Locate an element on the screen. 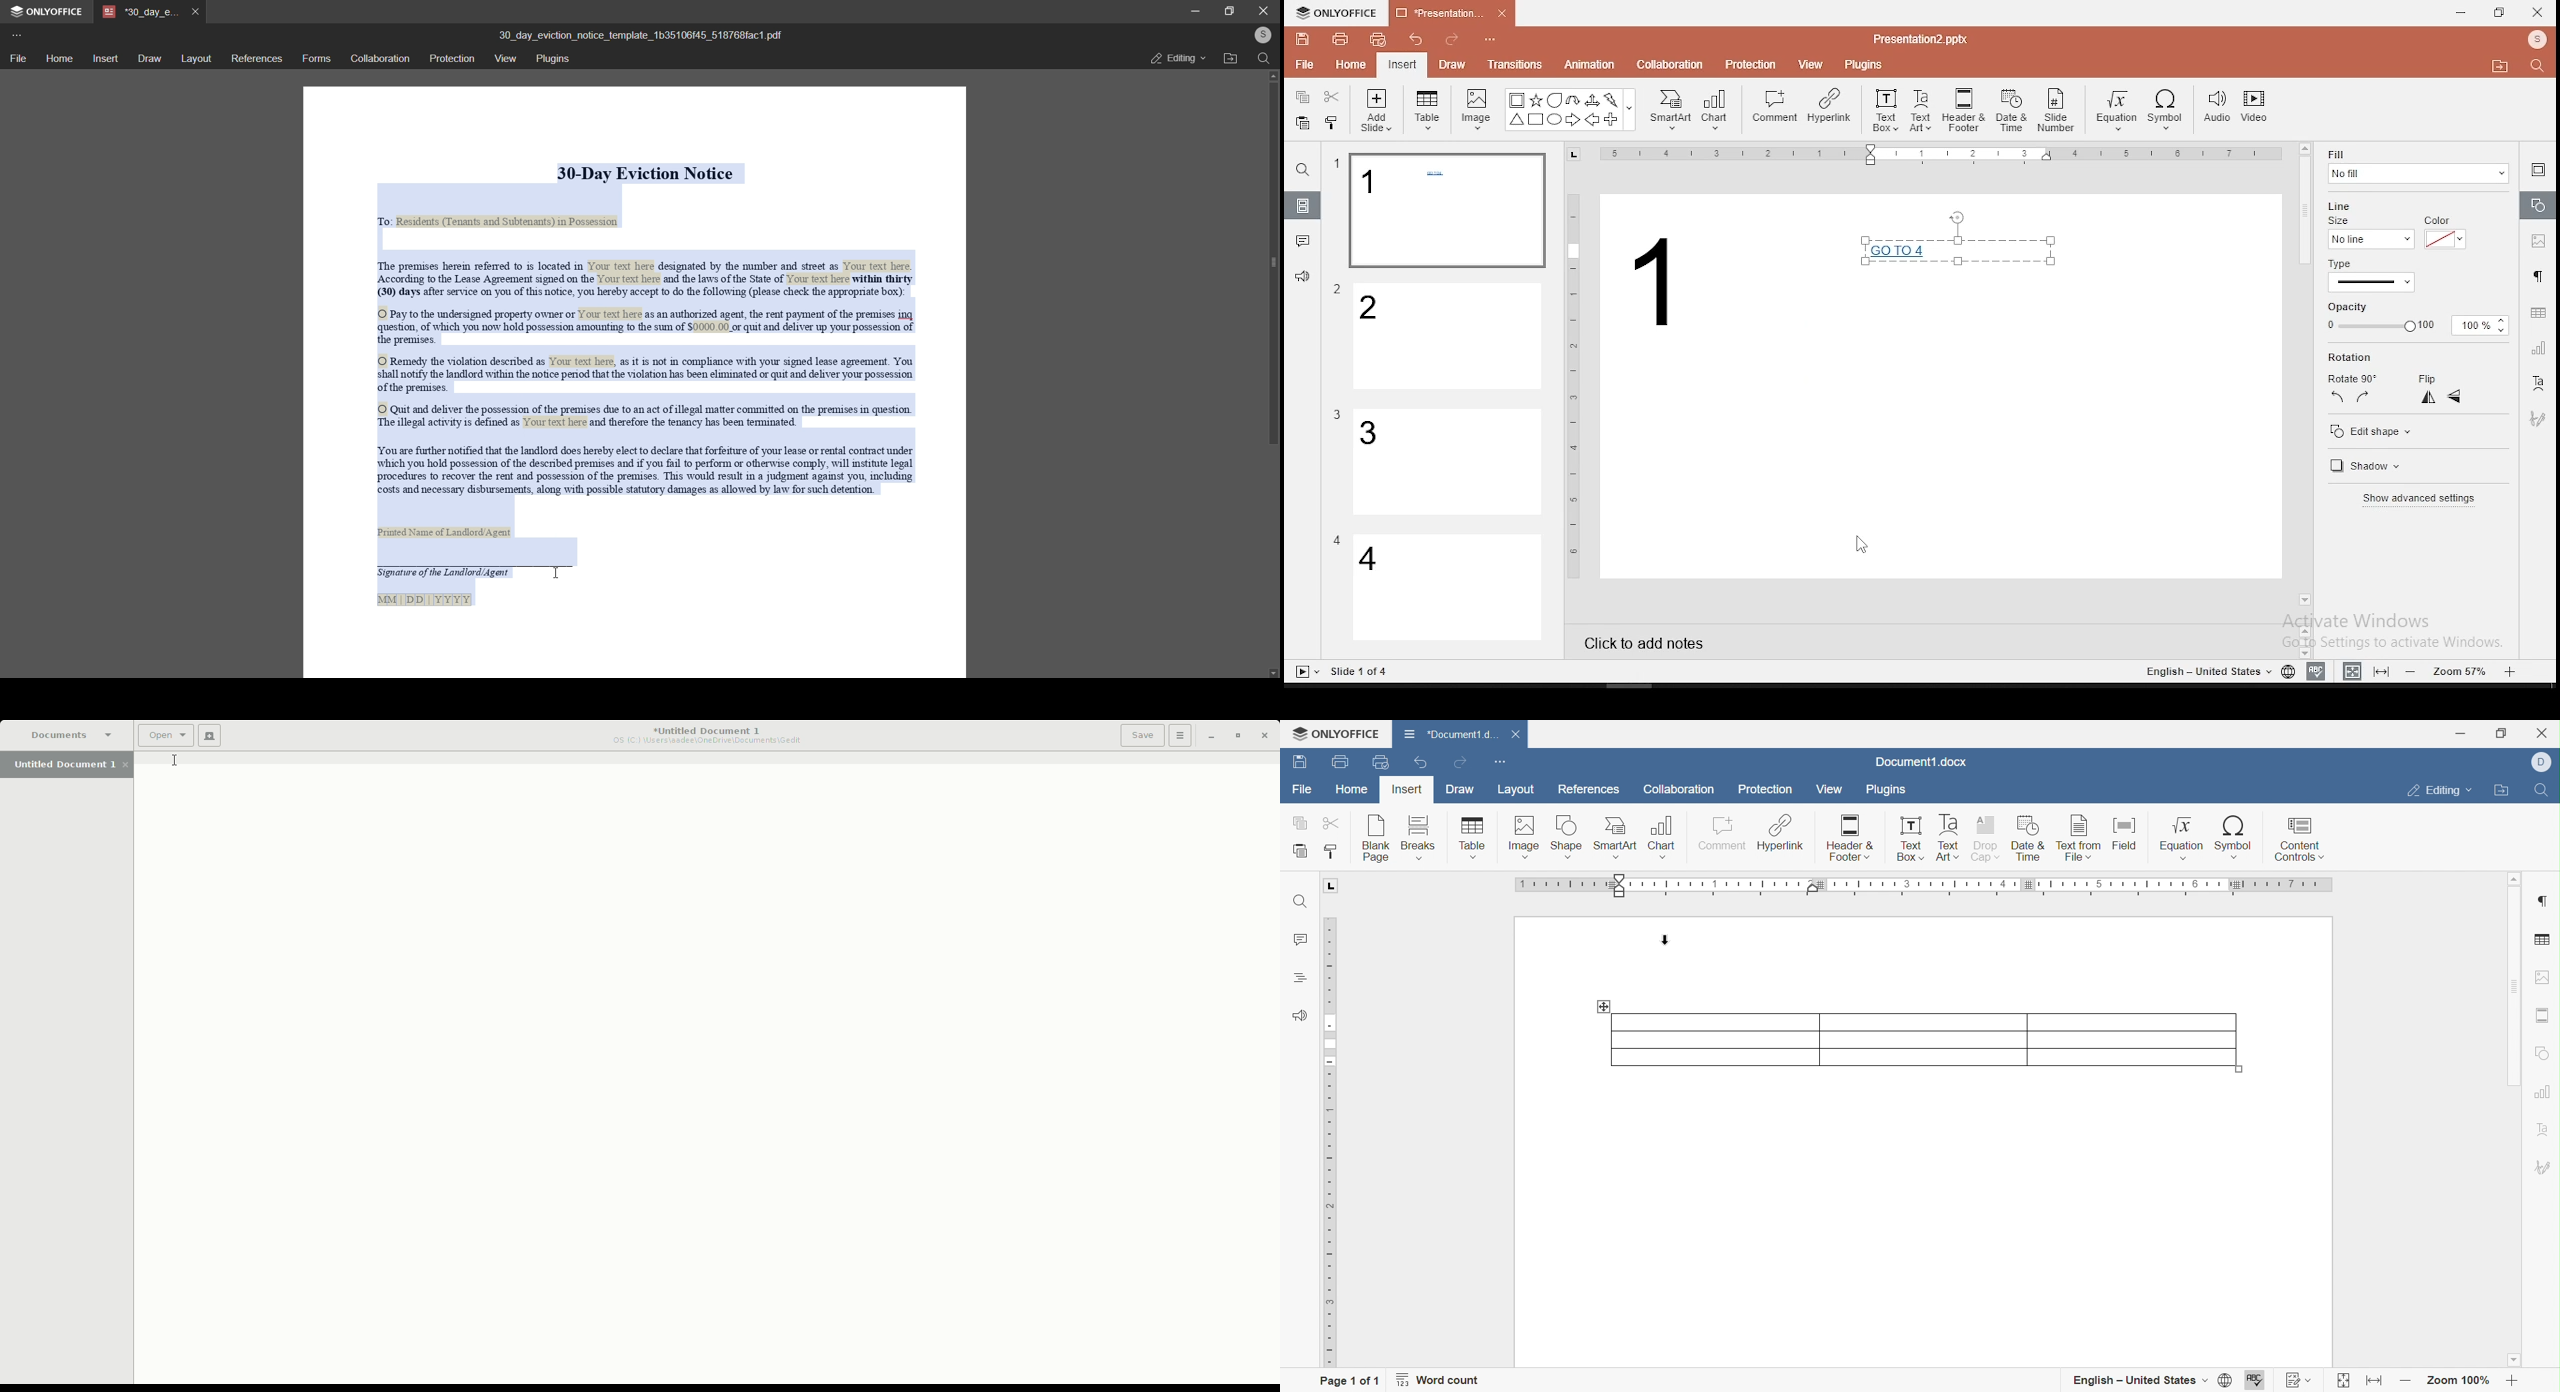 Image resolution: width=2576 pixels, height=1400 pixels. Insert paragraph is located at coordinates (2541, 901).